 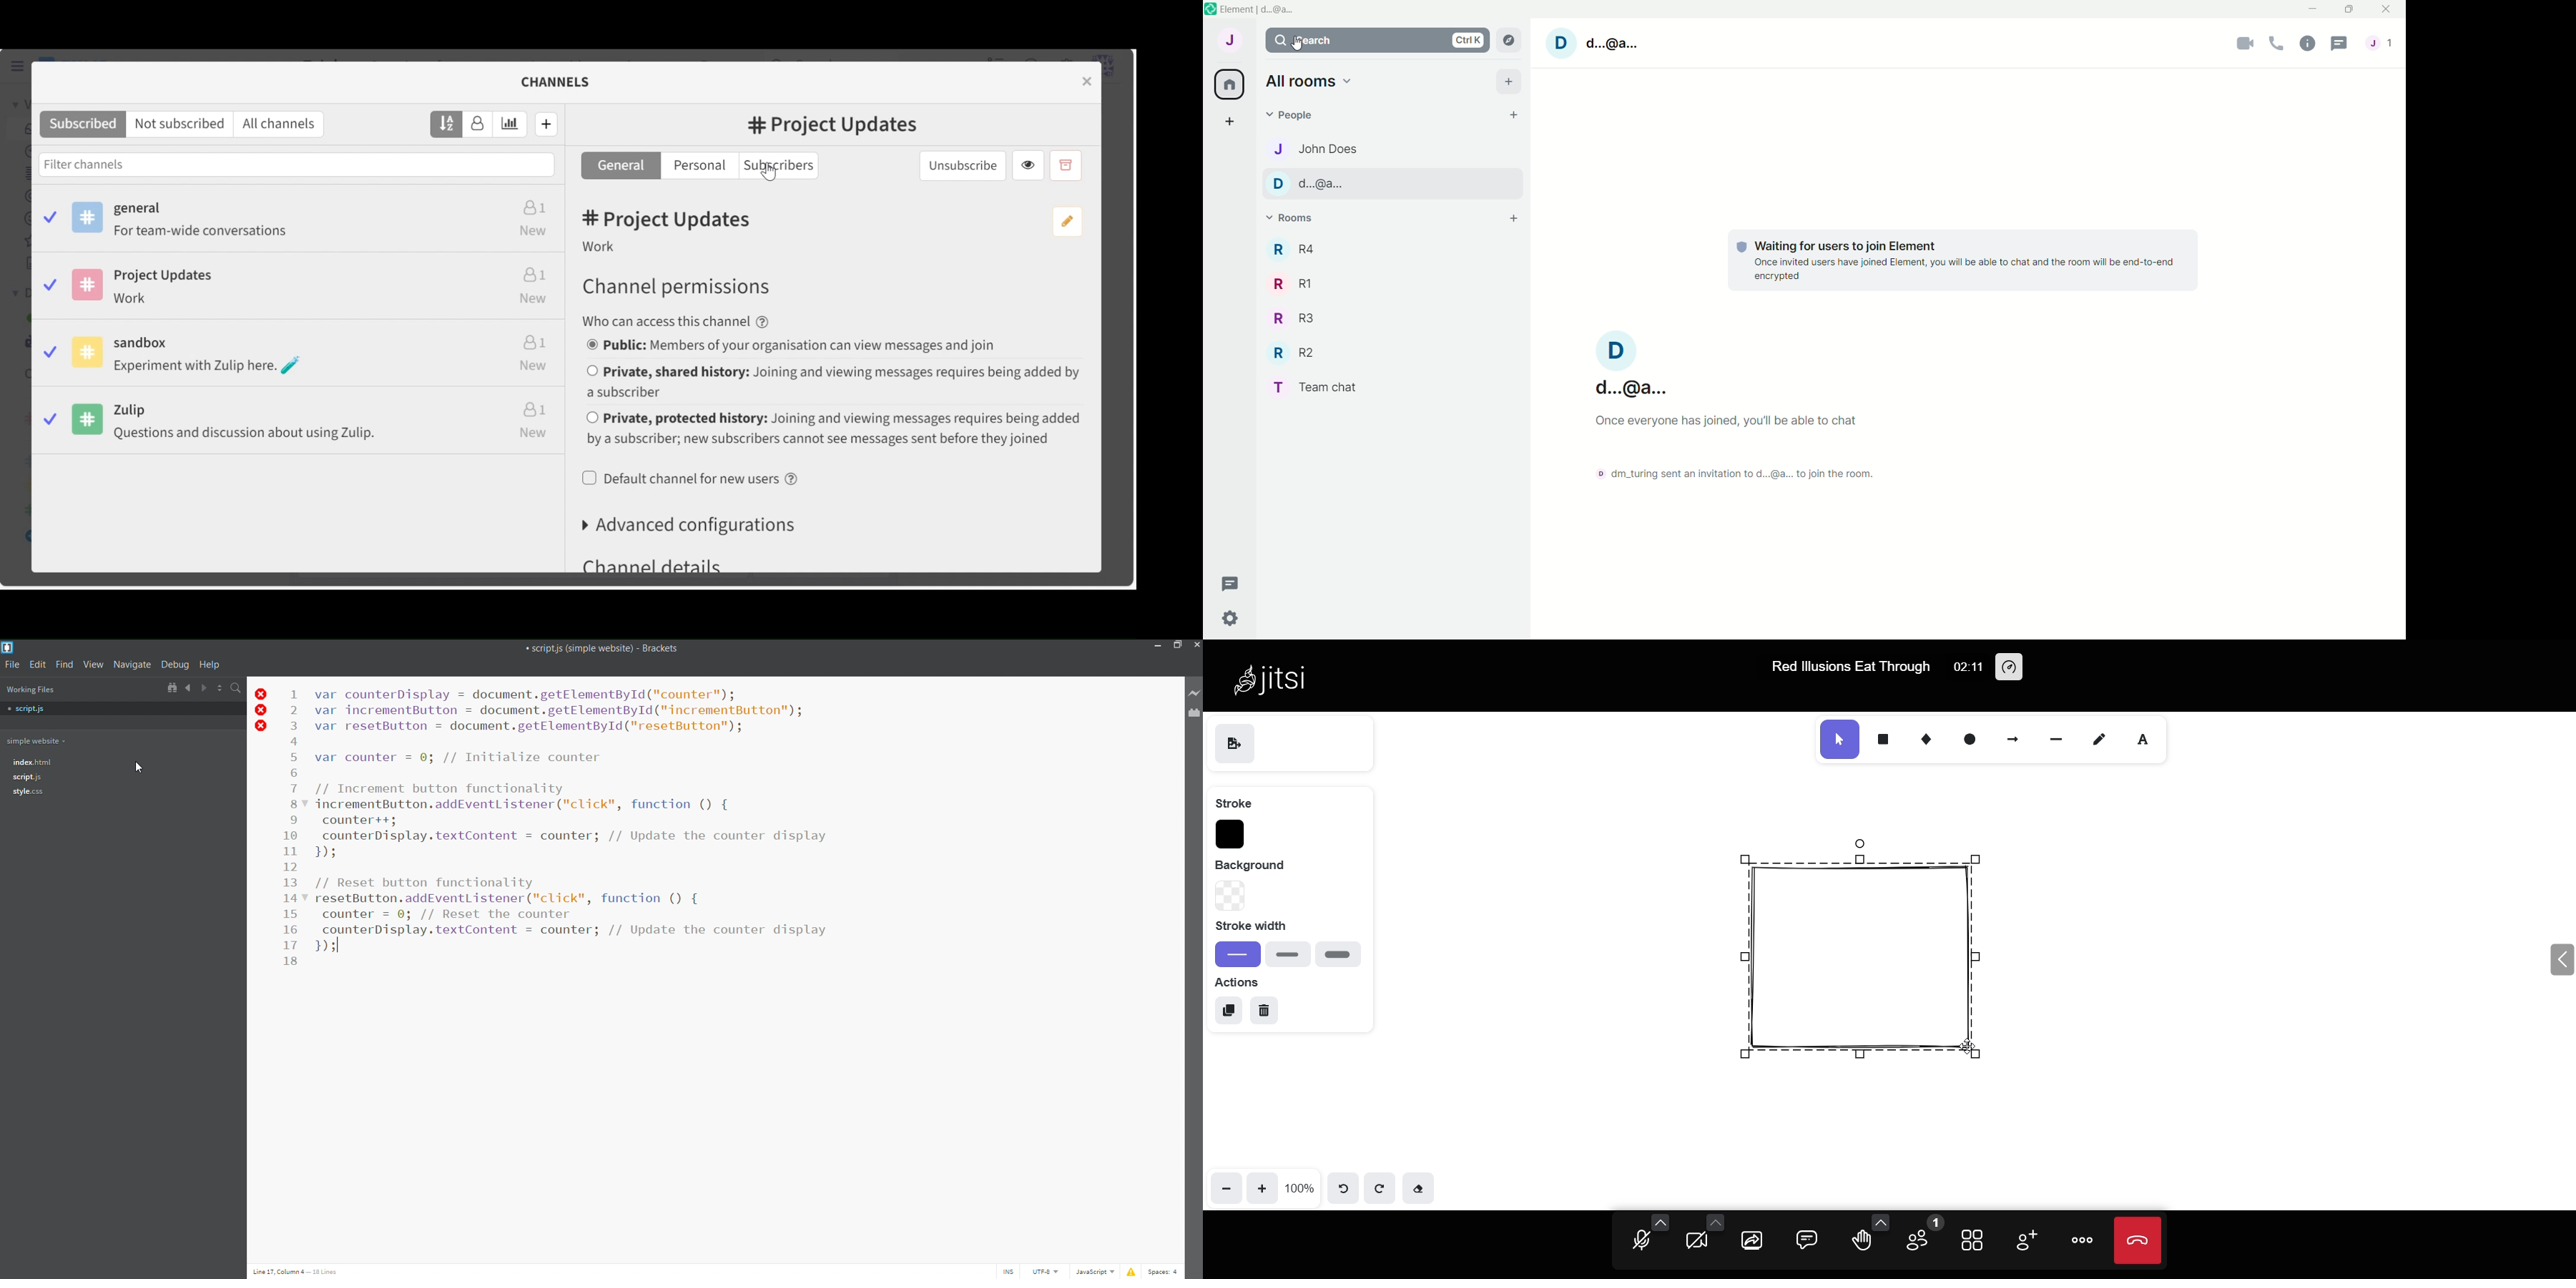 I want to click on error icons, so click(x=261, y=710).